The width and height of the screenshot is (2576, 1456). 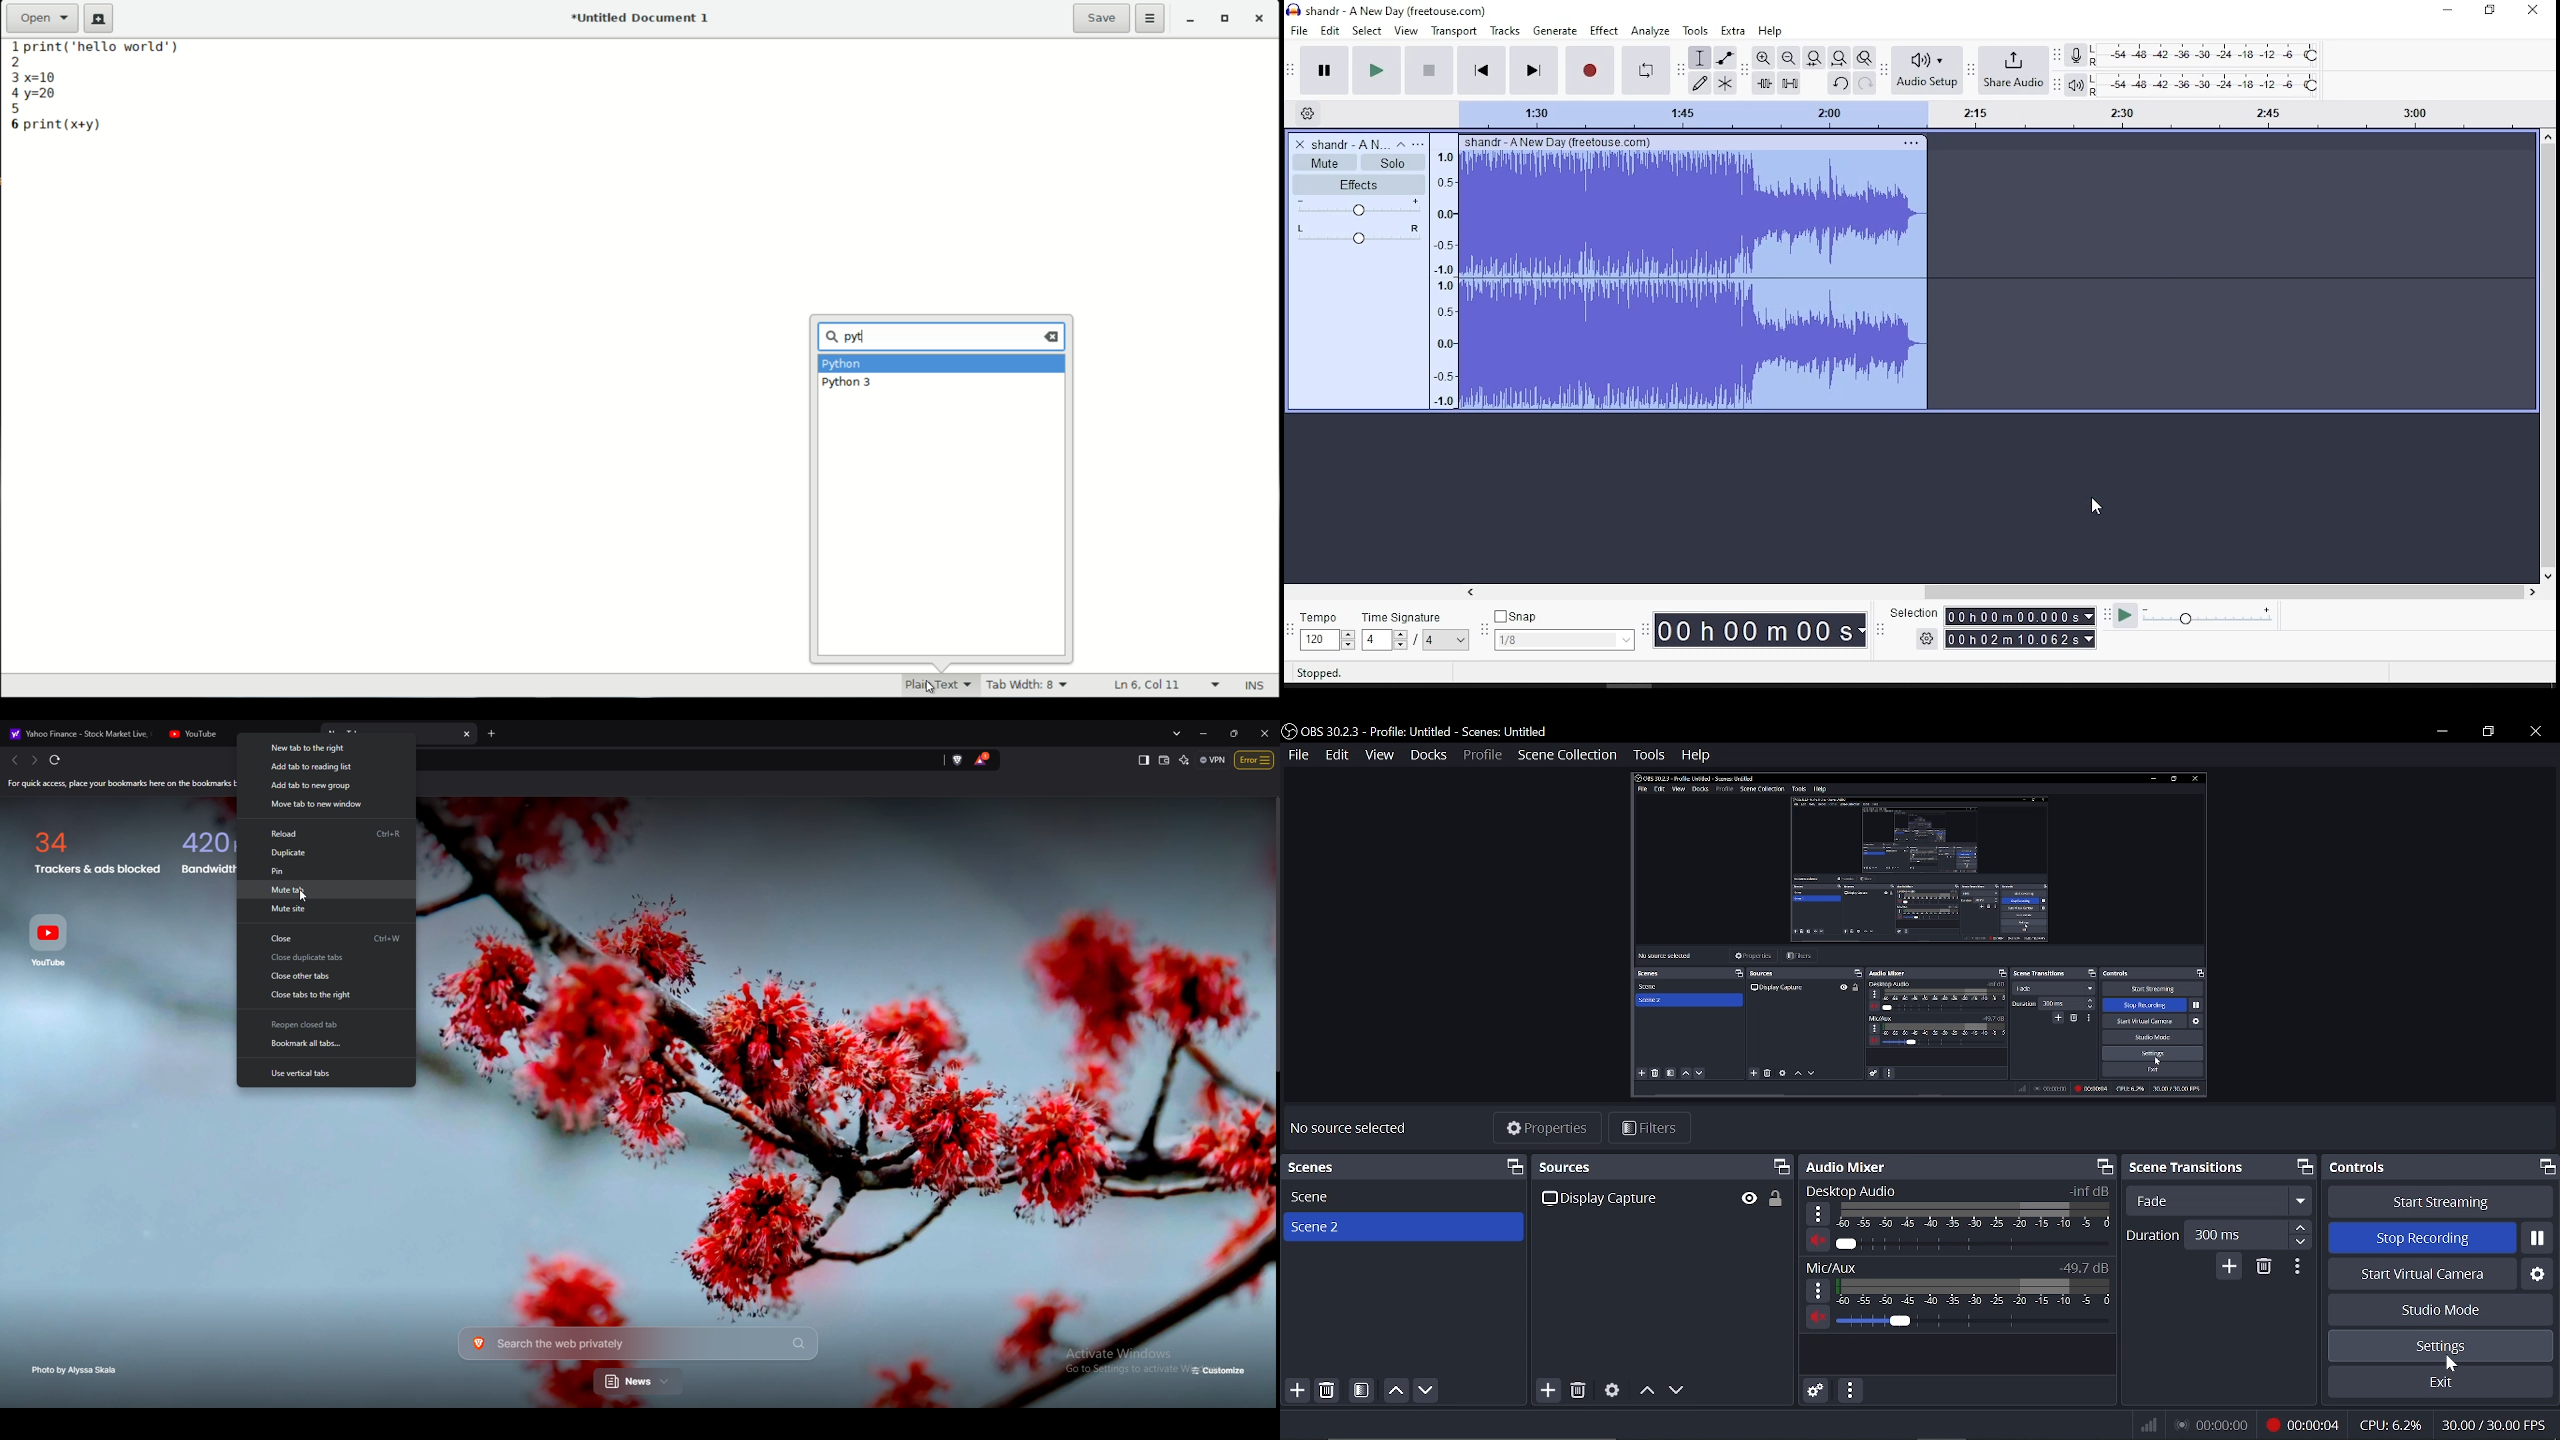 What do you see at coordinates (1395, 1391) in the screenshot?
I see `move scene up` at bounding box center [1395, 1391].